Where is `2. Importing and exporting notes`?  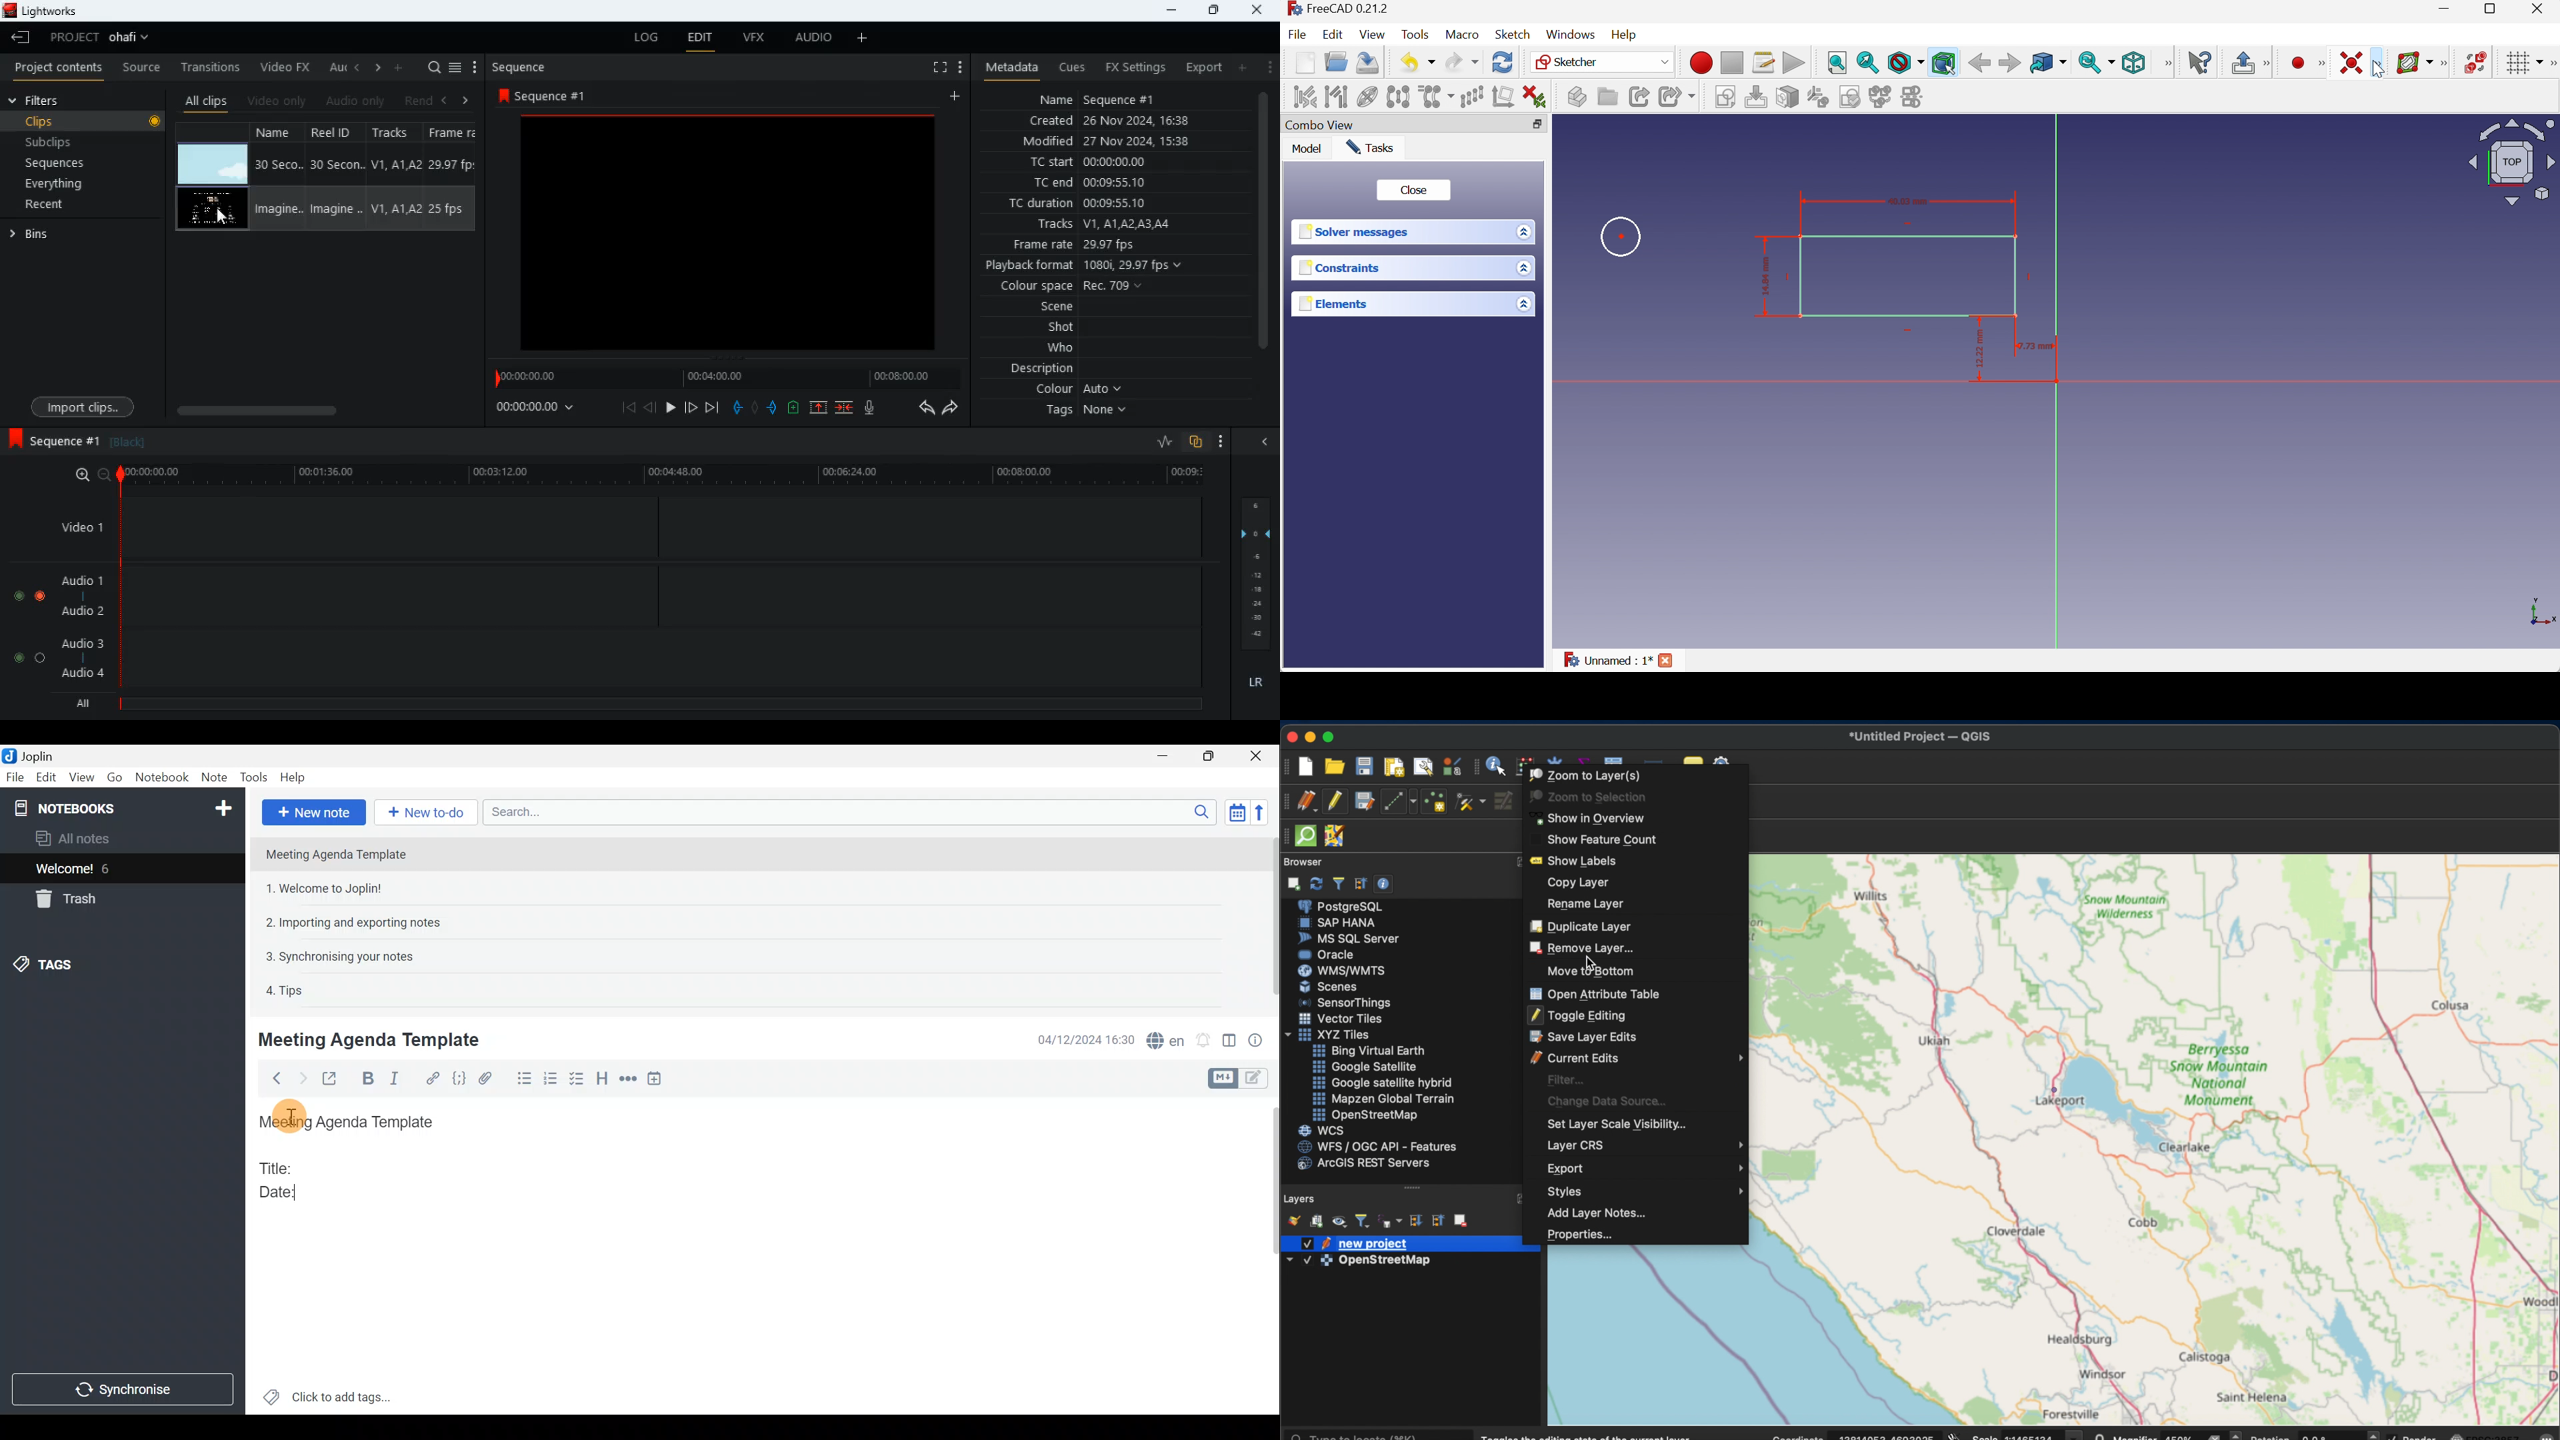
2. Importing and exporting notes is located at coordinates (358, 923).